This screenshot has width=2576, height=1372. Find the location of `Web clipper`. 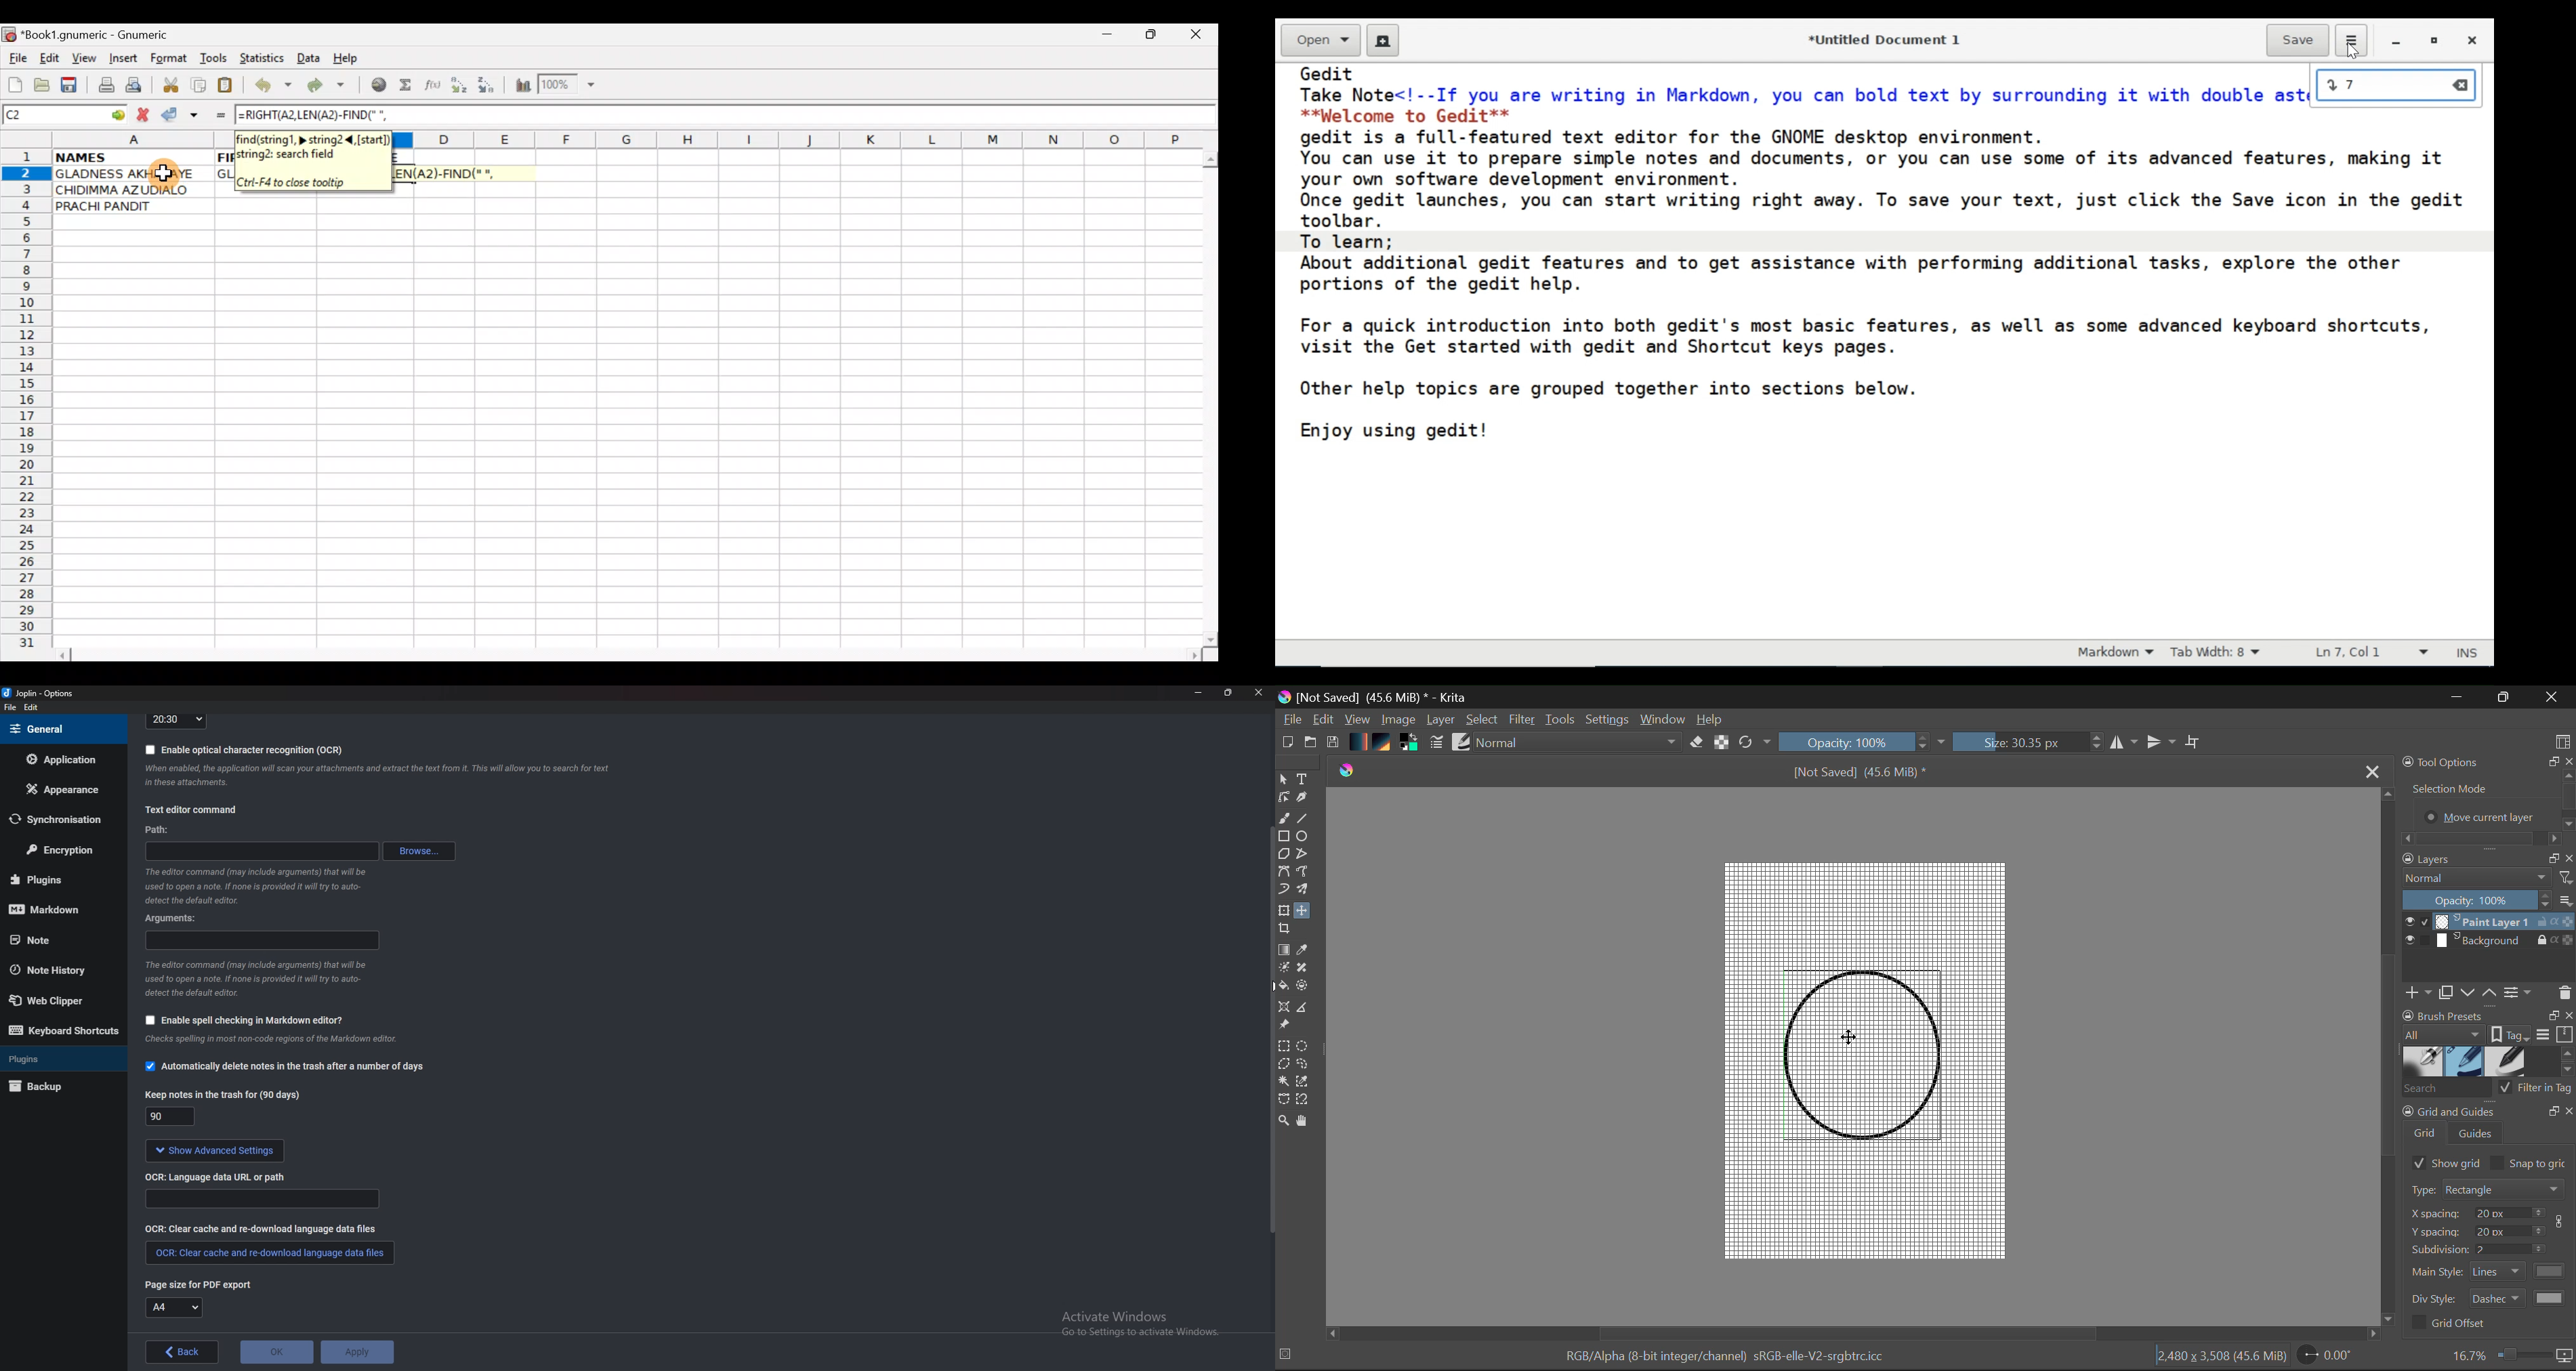

Web clipper is located at coordinates (59, 1001).